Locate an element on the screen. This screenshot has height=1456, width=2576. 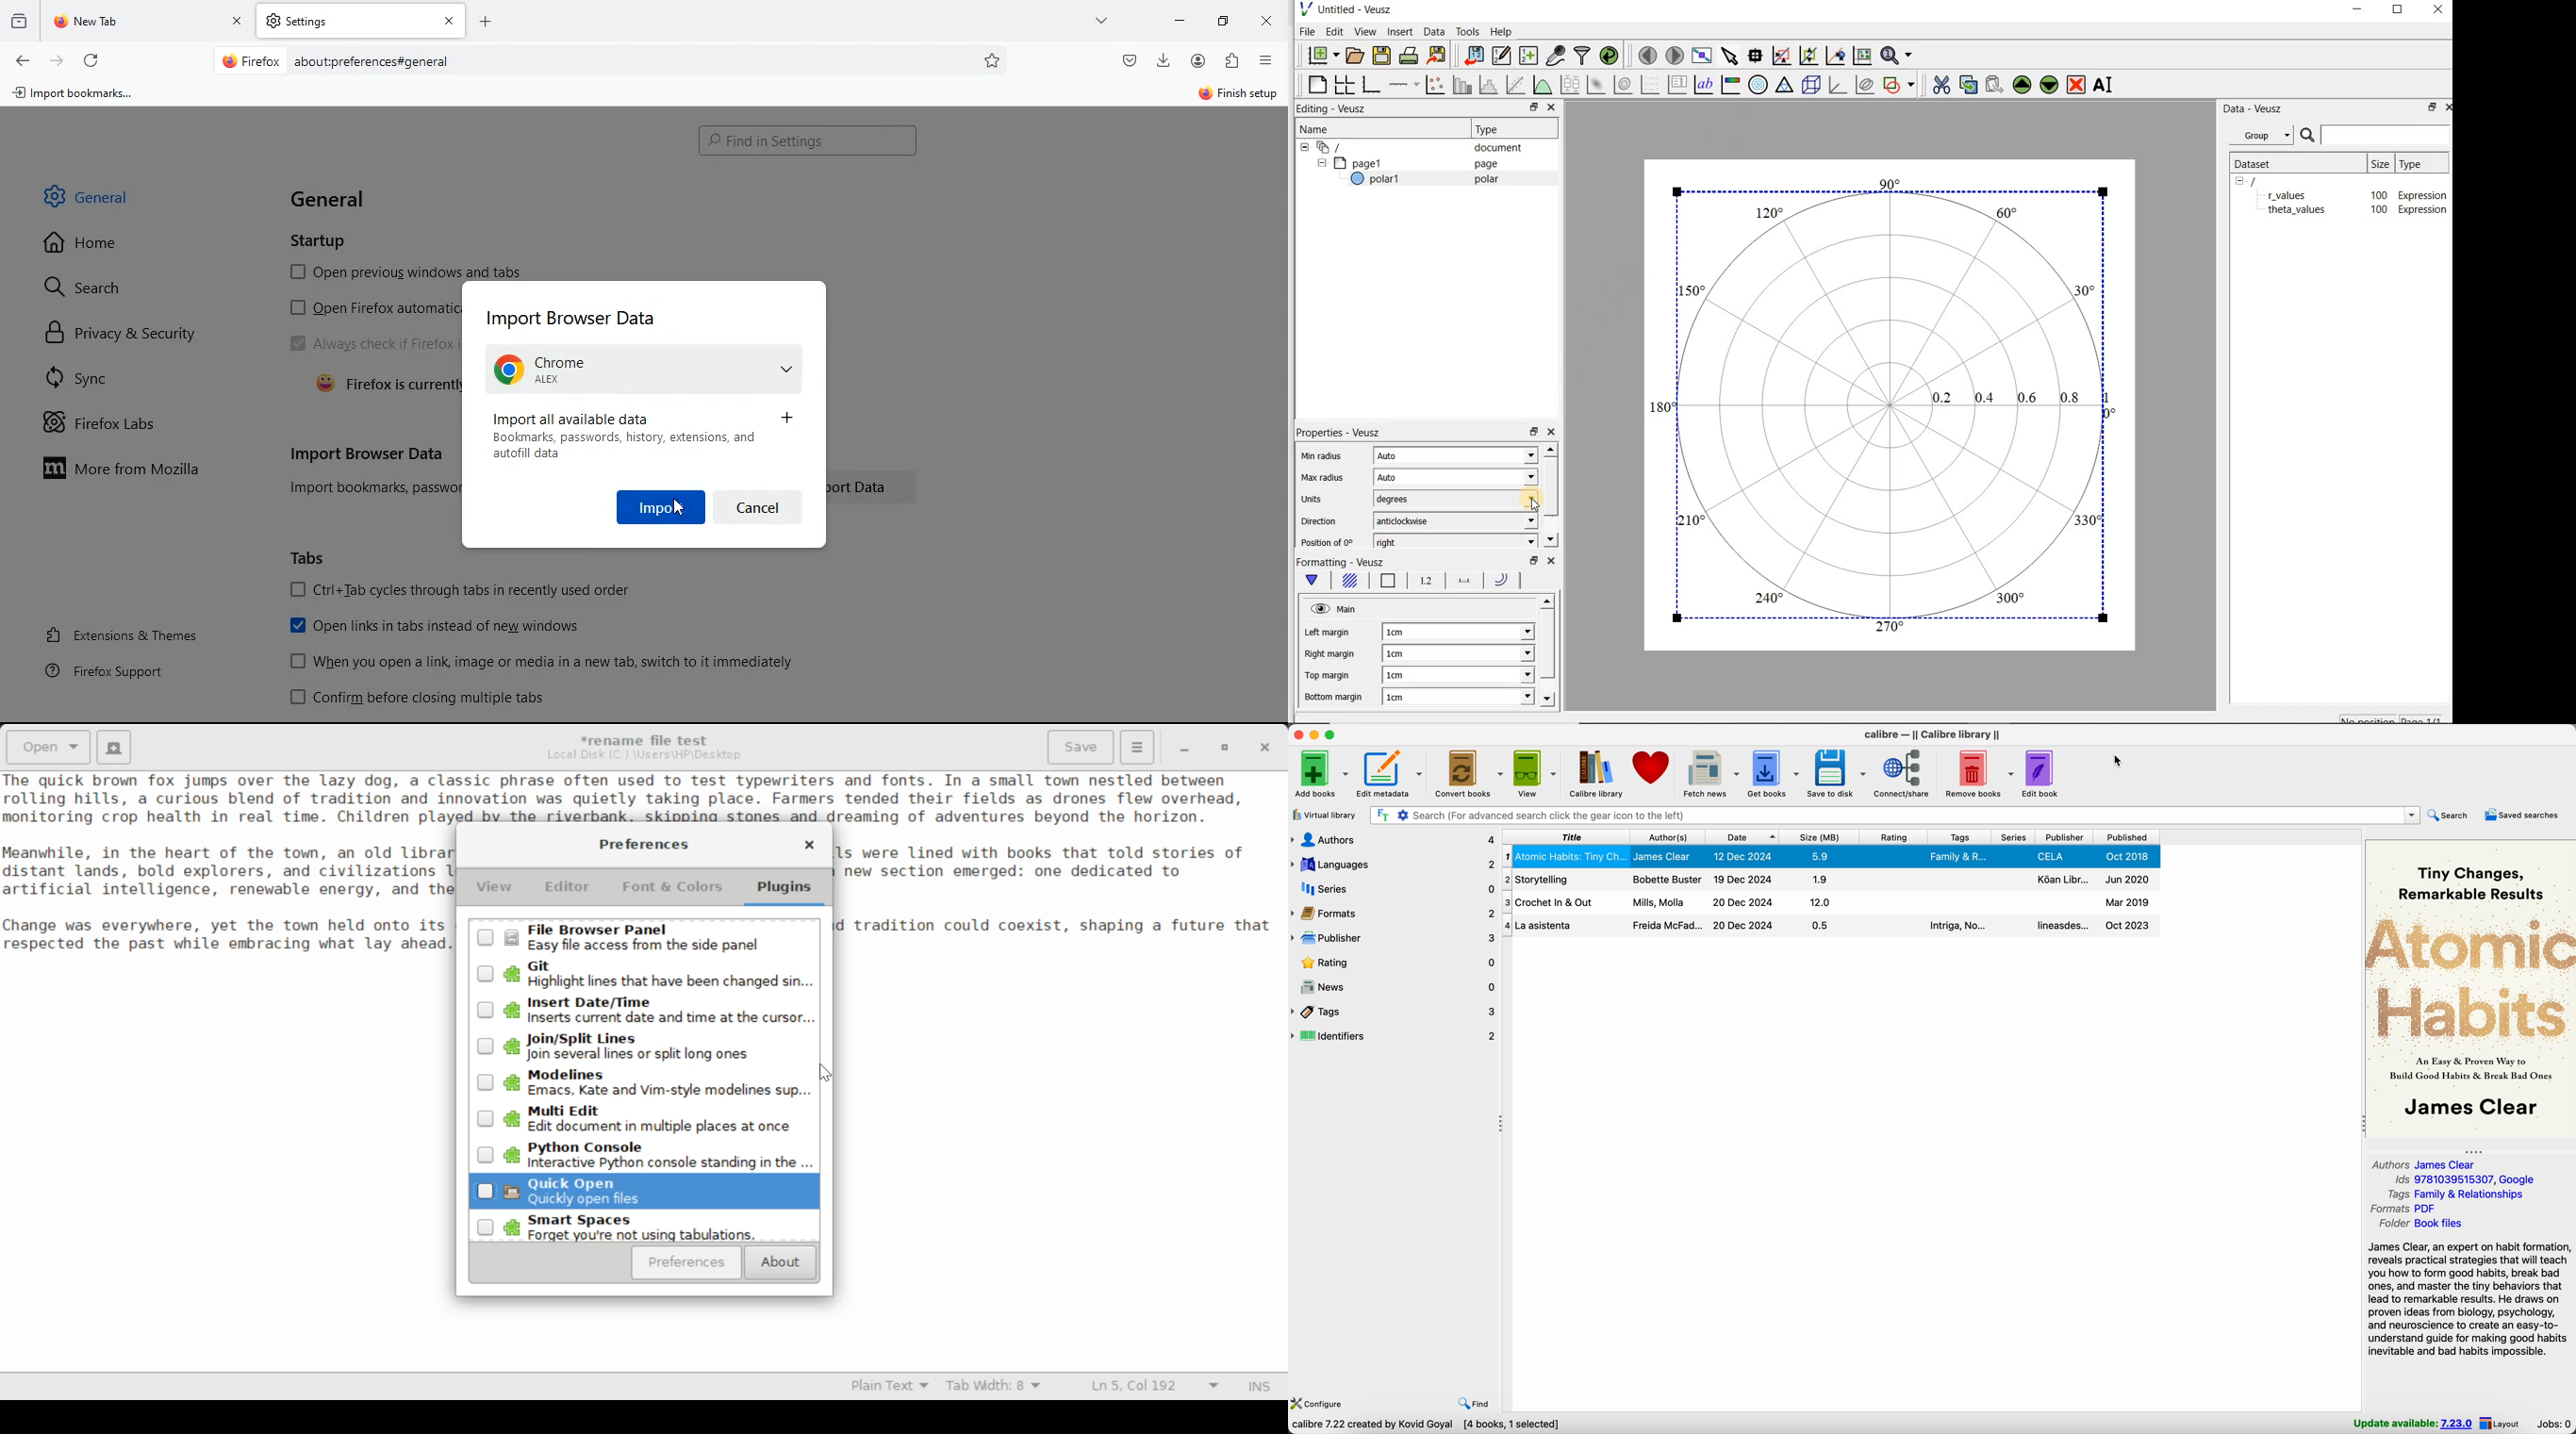
title is located at coordinates (1566, 837).